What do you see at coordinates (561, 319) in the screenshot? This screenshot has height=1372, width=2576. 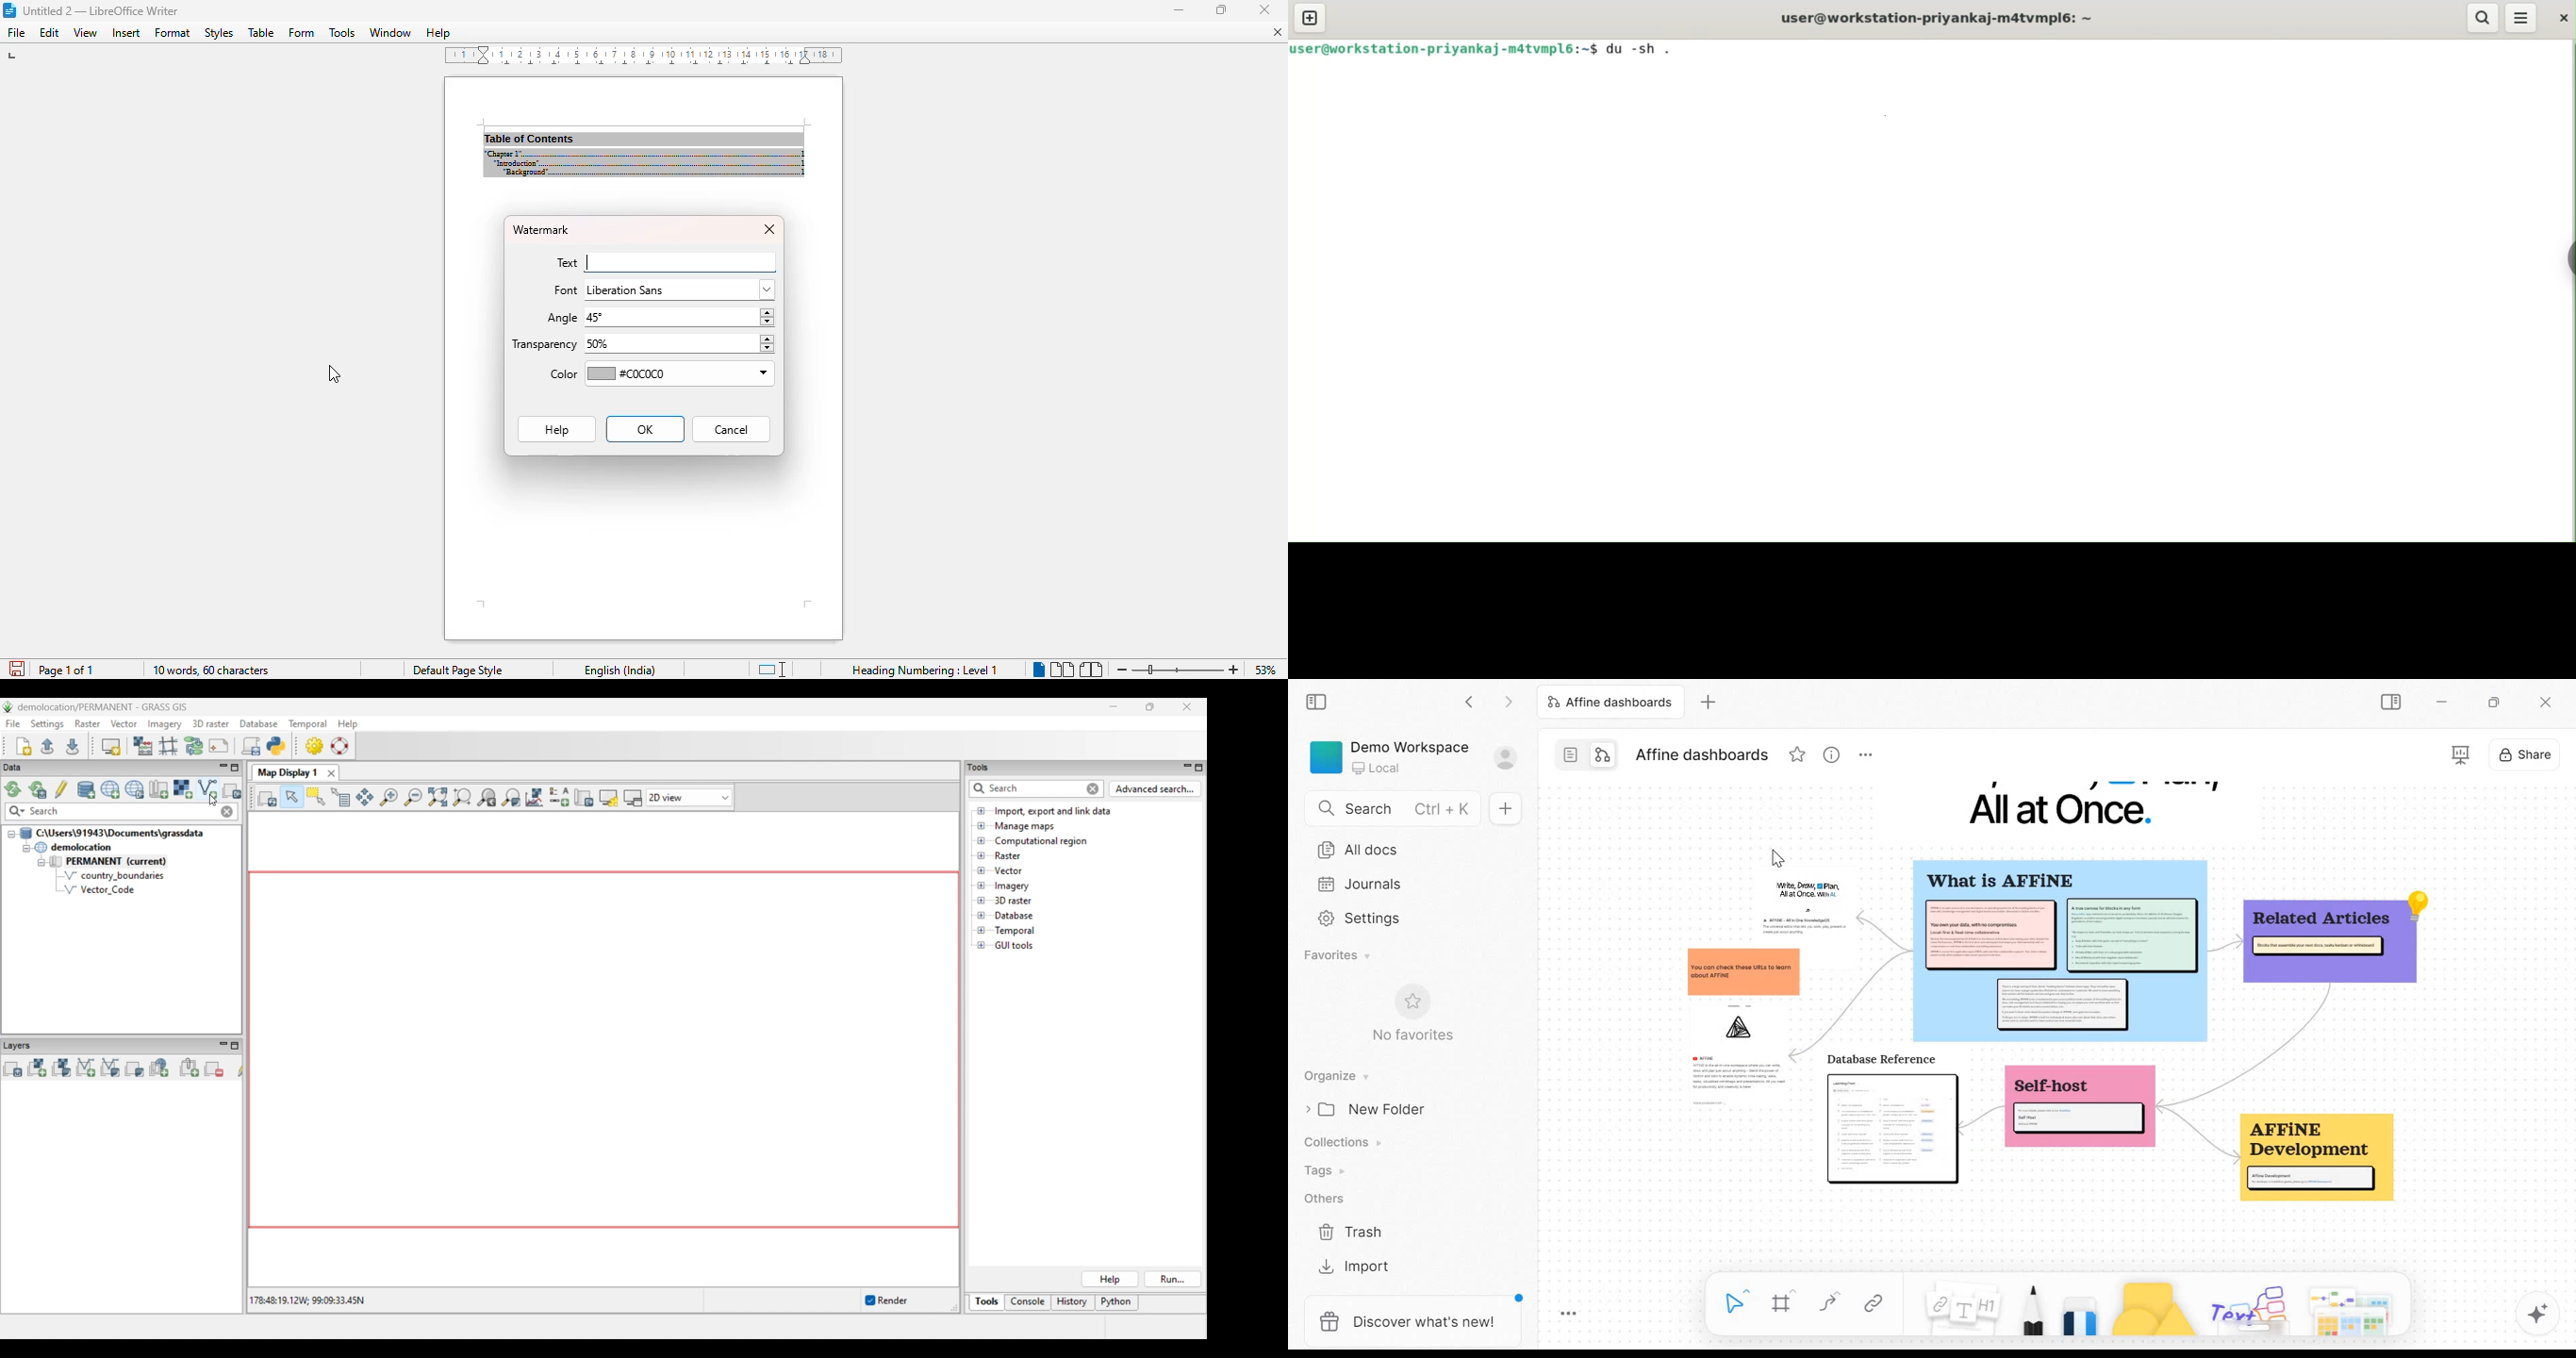 I see `angle` at bounding box center [561, 319].